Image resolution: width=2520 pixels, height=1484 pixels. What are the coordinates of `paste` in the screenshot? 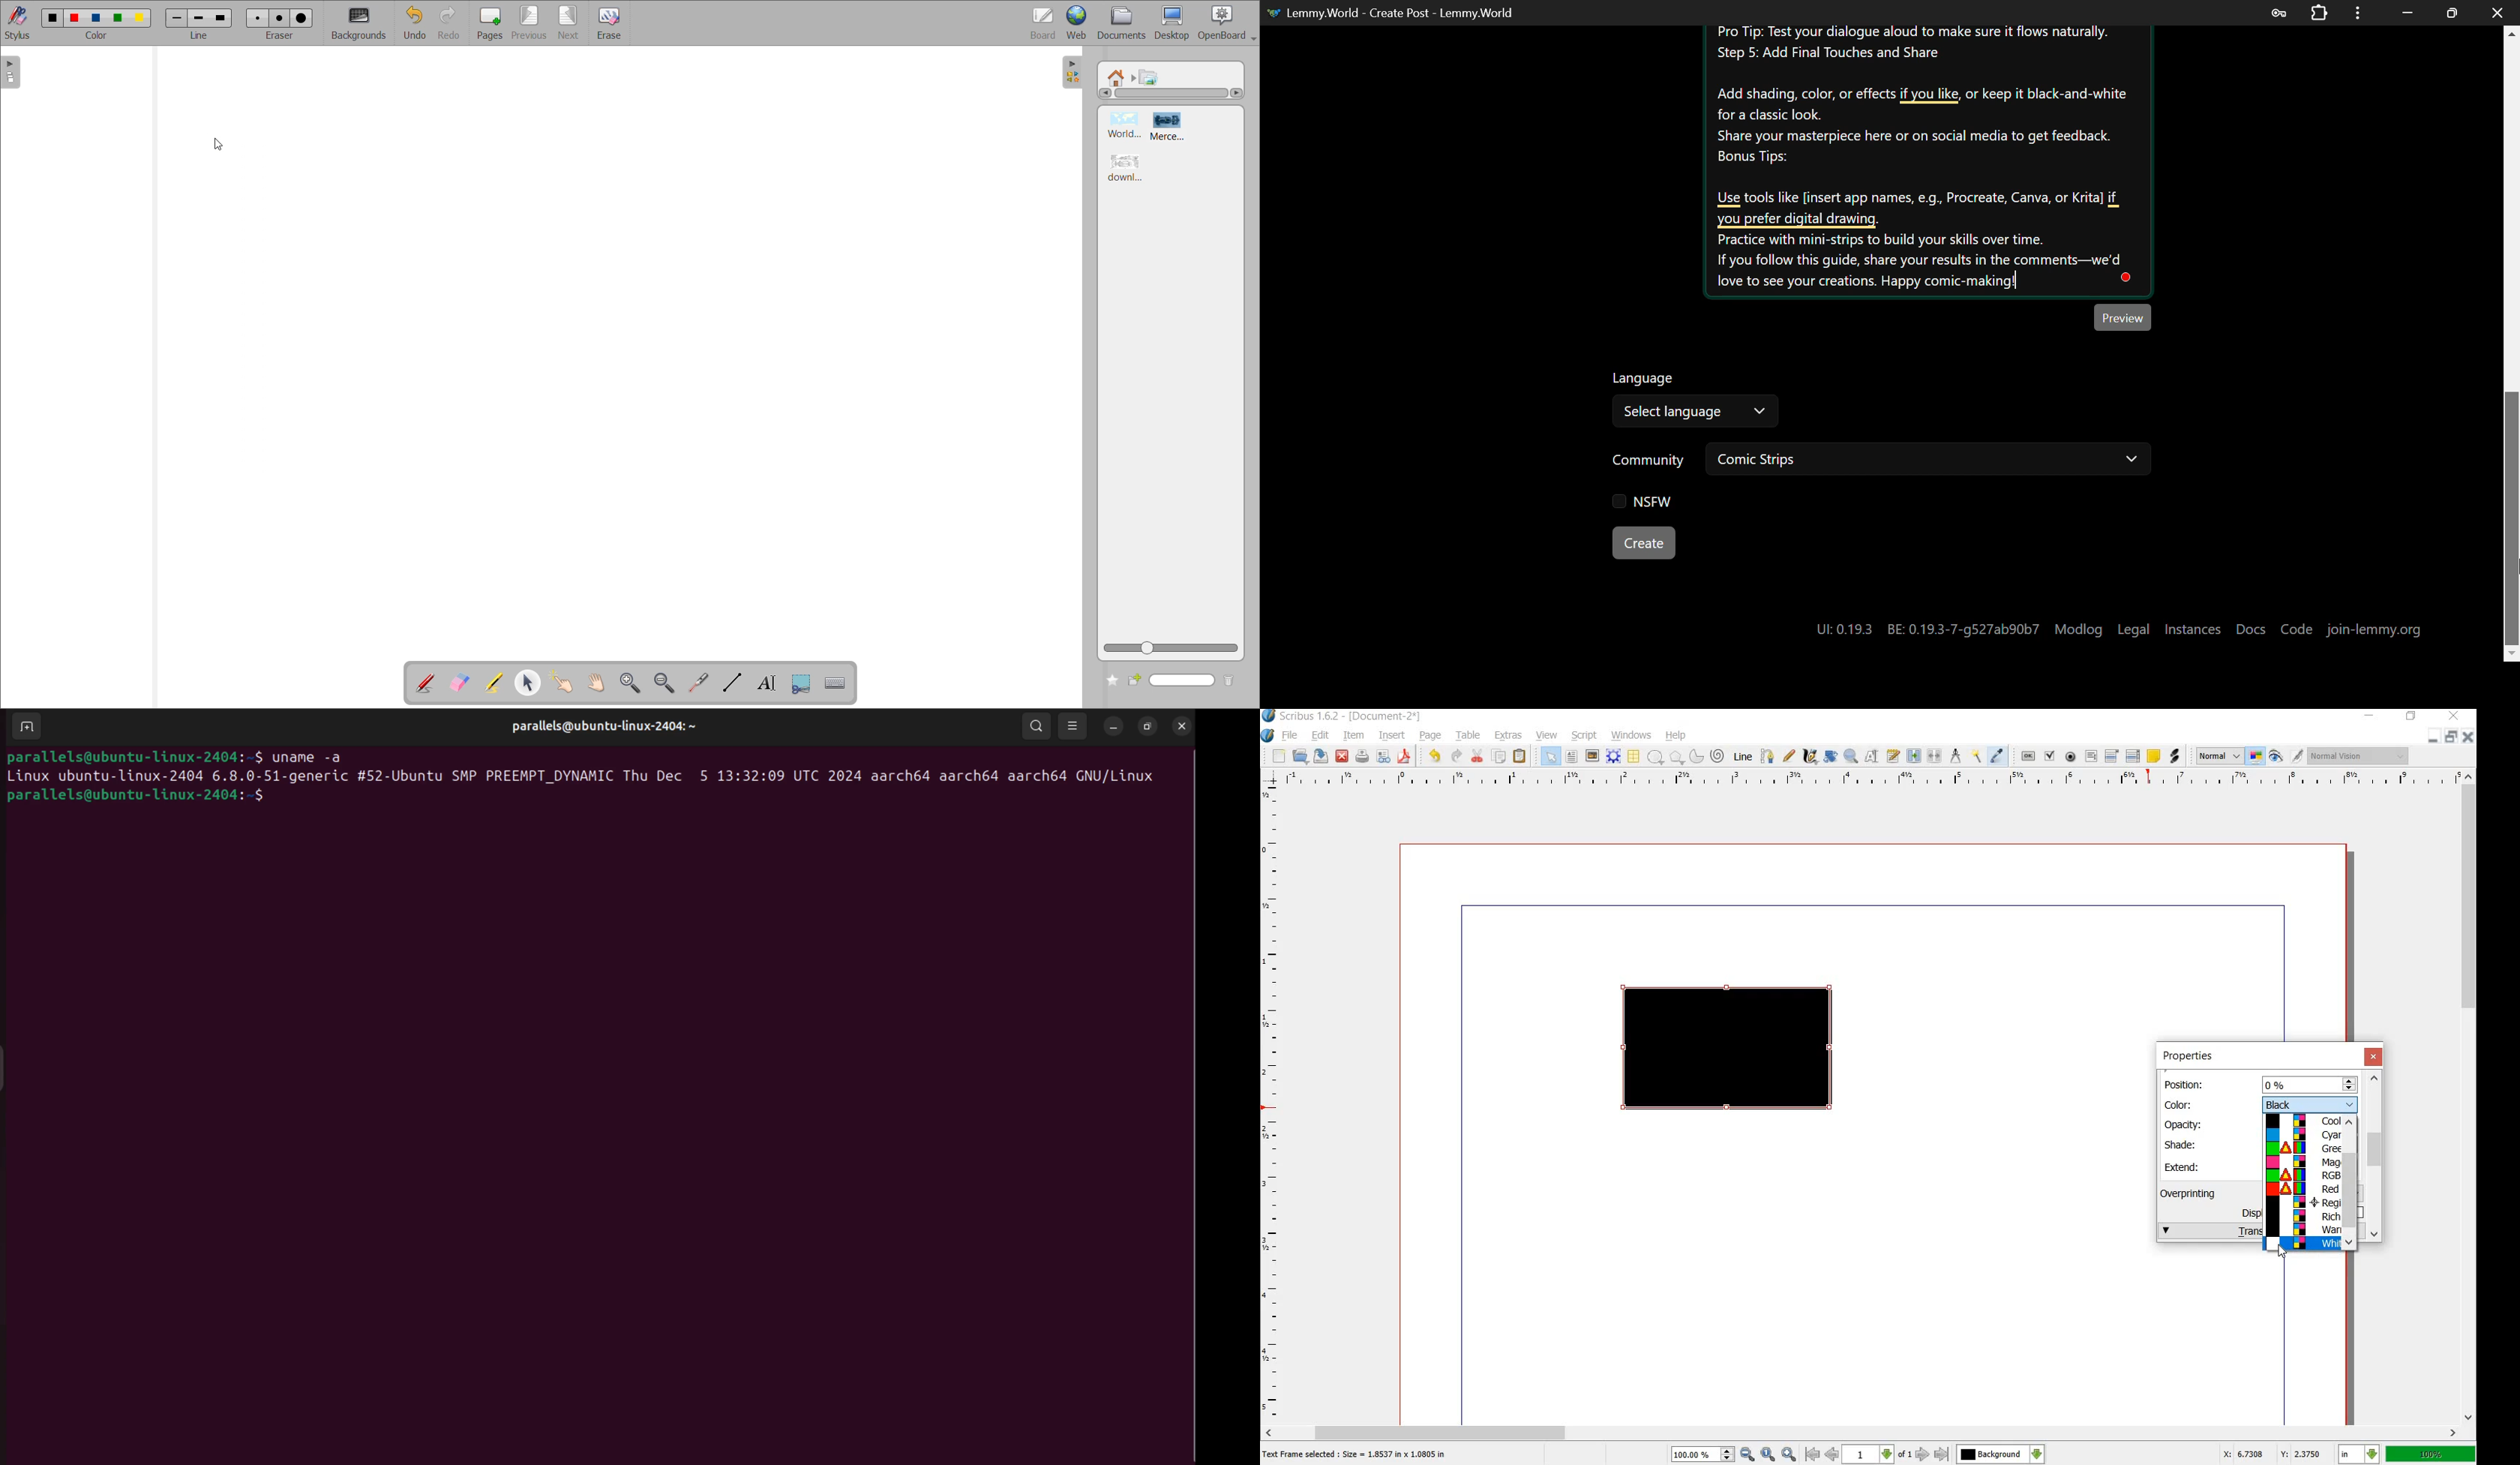 It's located at (1520, 757).